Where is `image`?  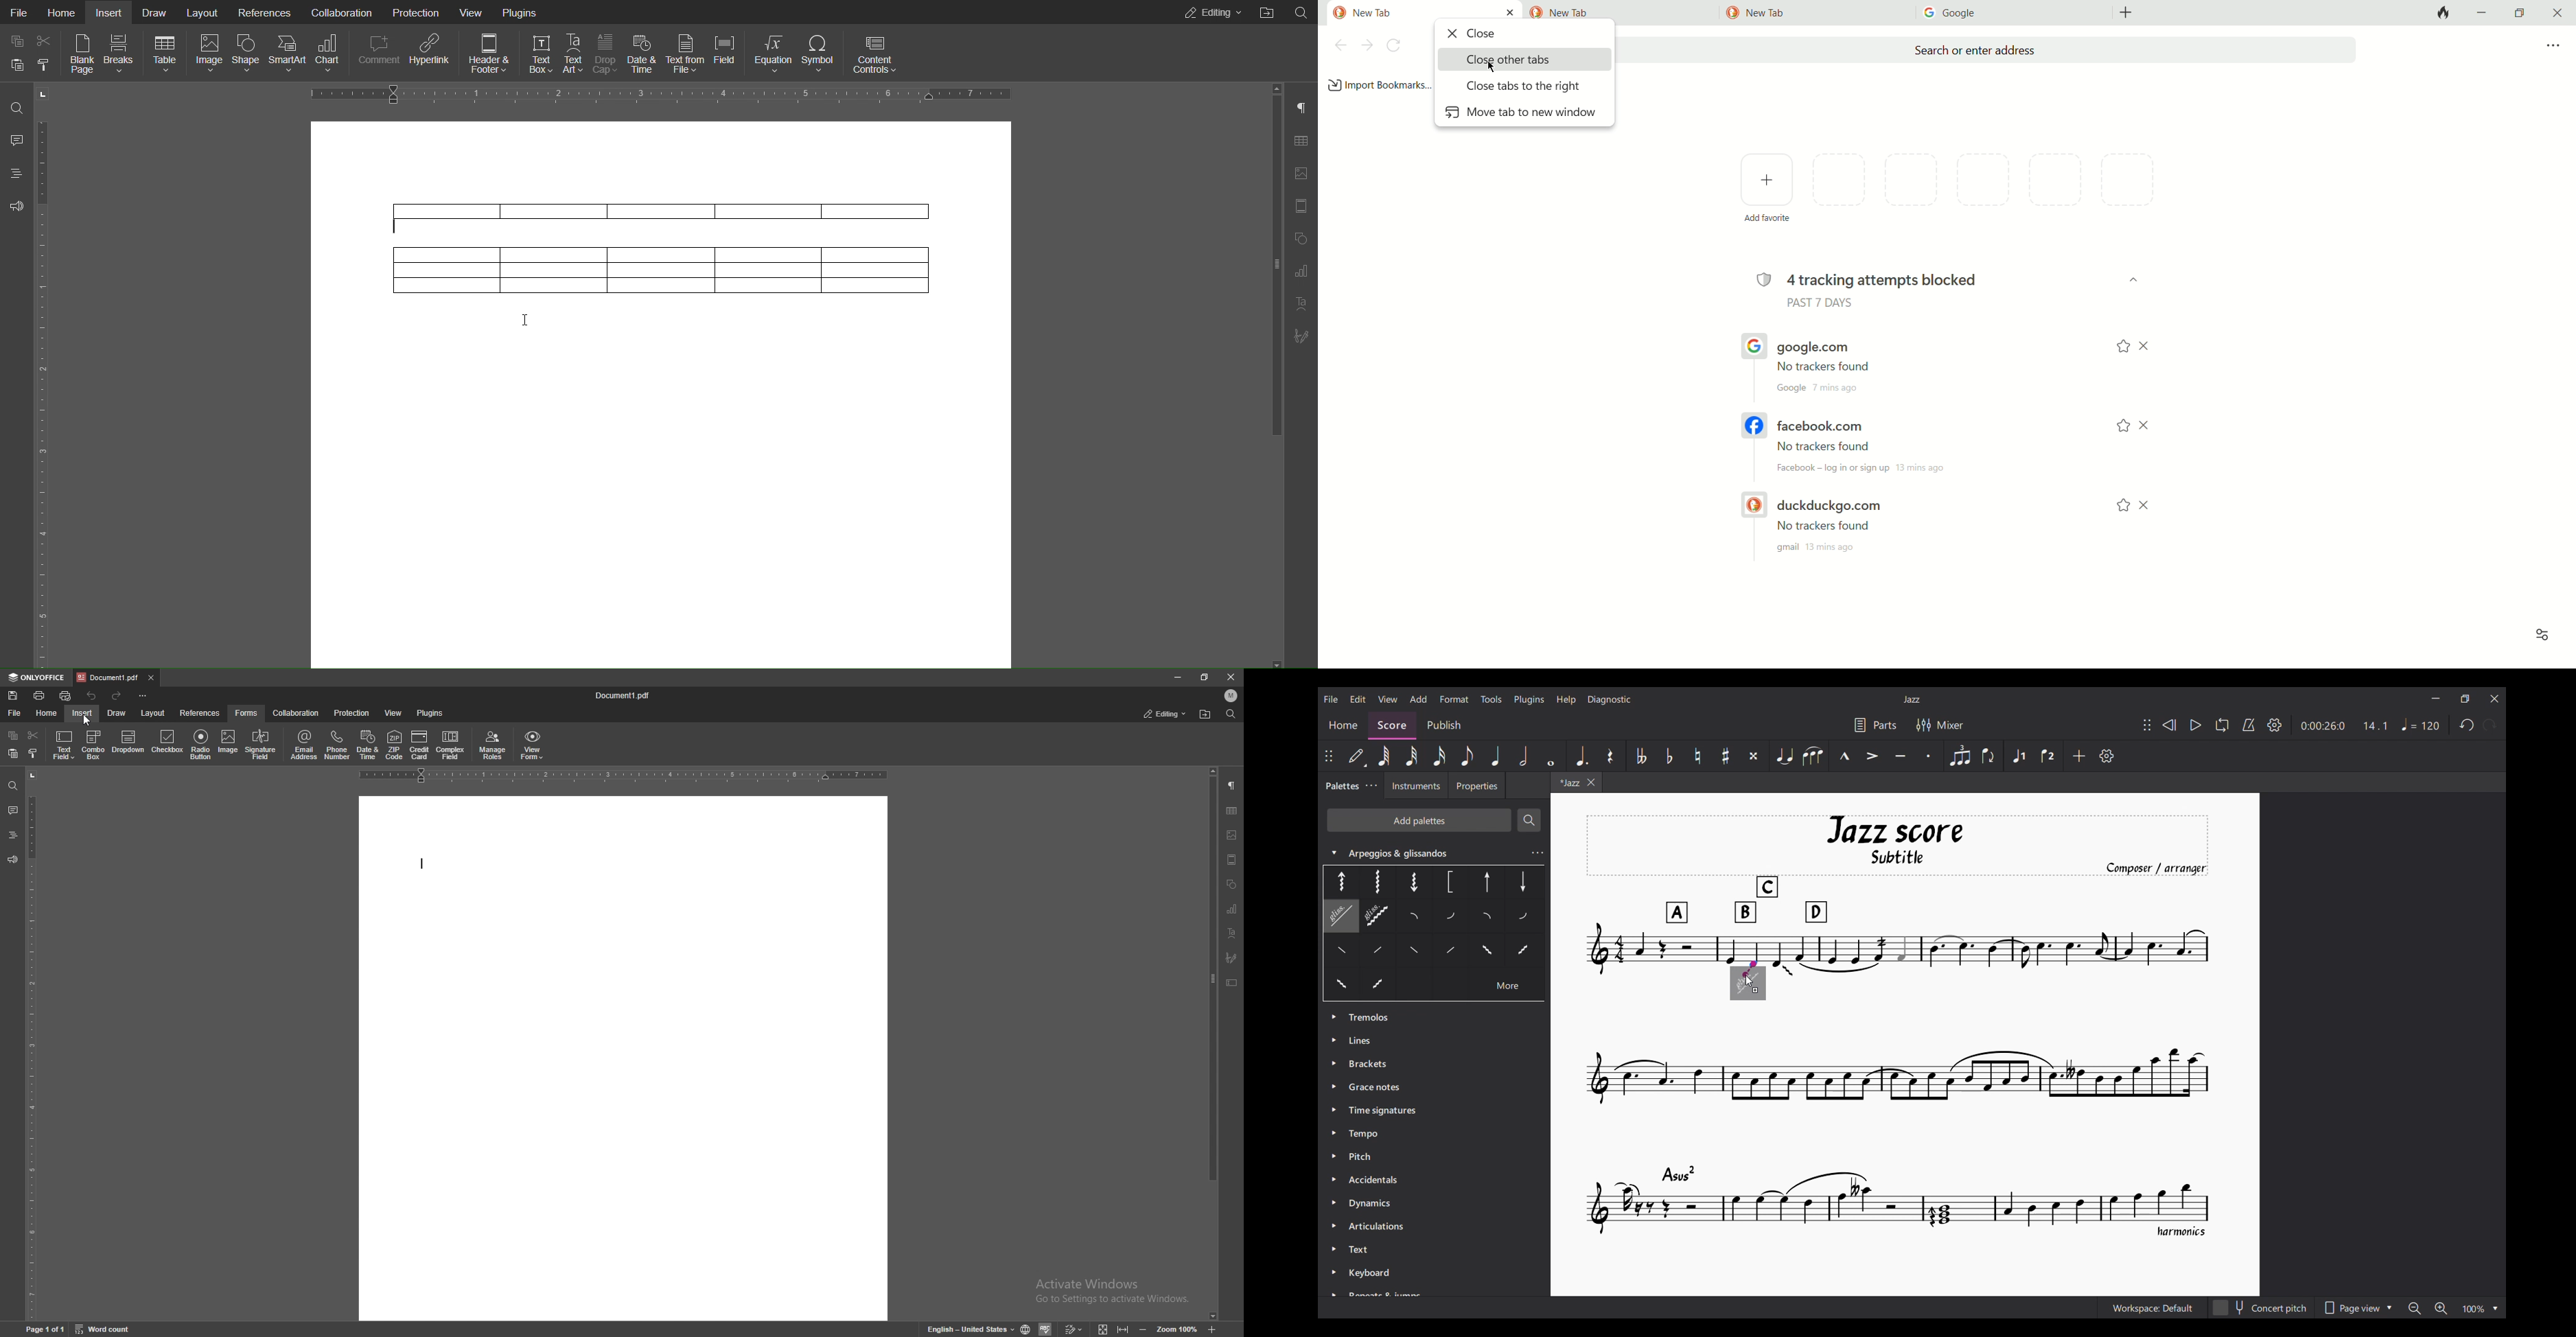 image is located at coordinates (228, 744).